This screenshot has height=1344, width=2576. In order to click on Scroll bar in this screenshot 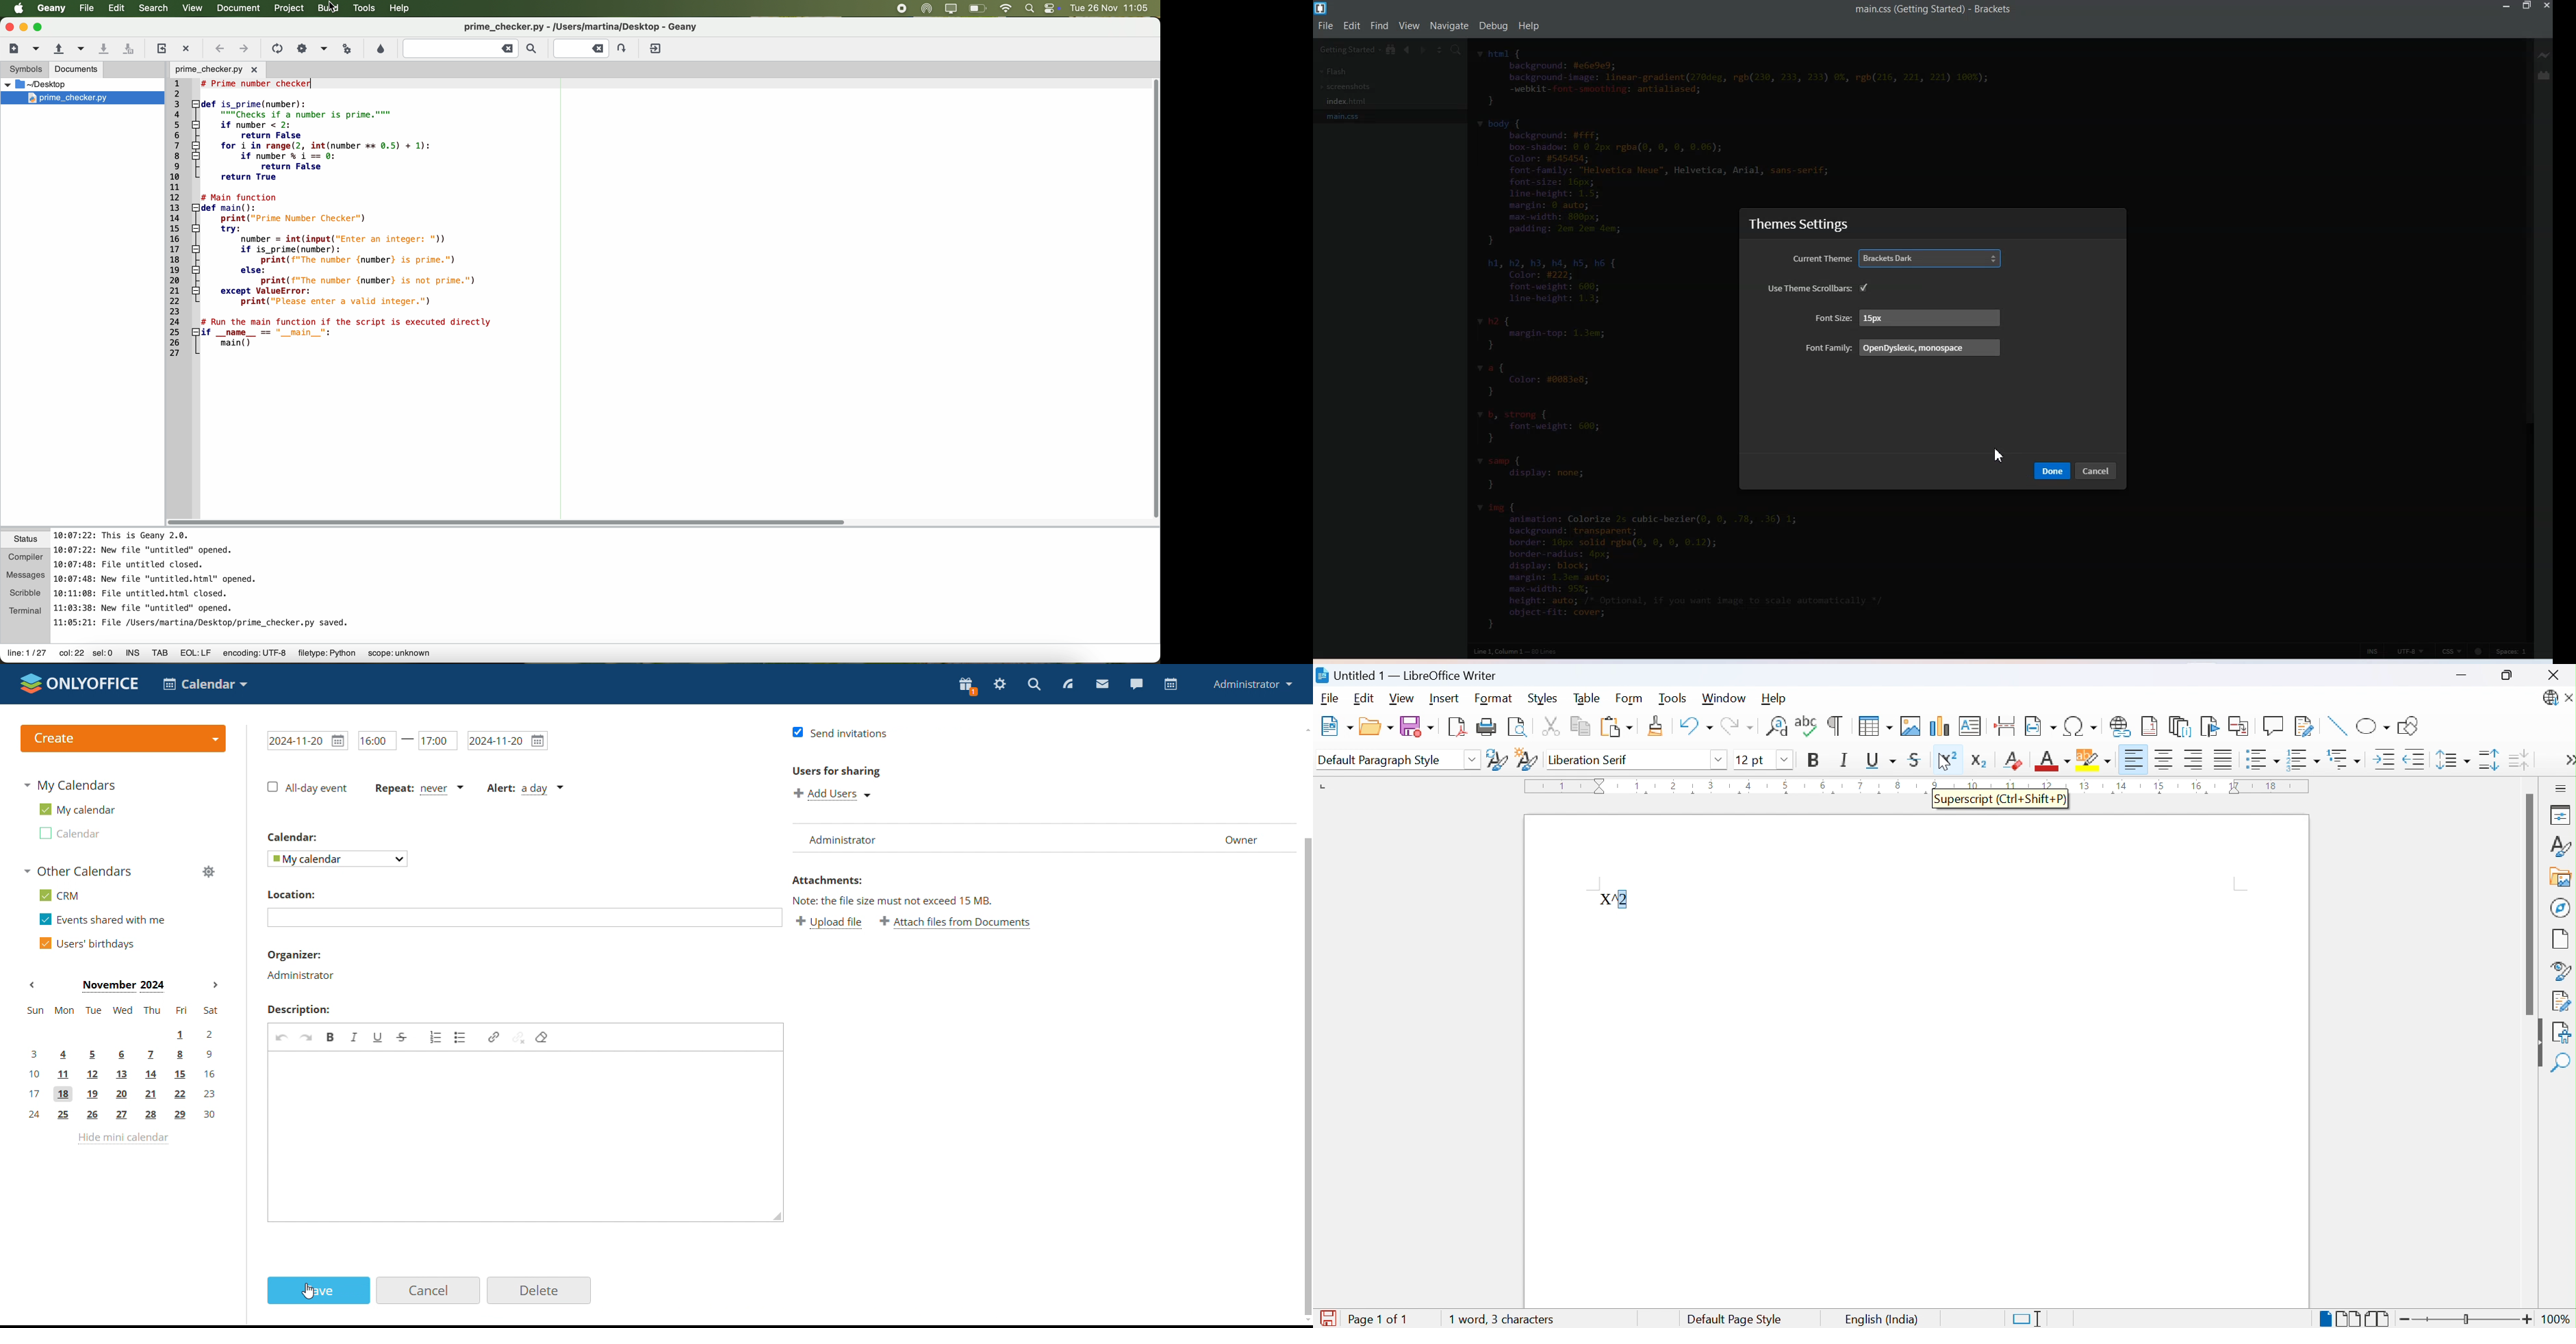, I will do `click(2532, 902)`.